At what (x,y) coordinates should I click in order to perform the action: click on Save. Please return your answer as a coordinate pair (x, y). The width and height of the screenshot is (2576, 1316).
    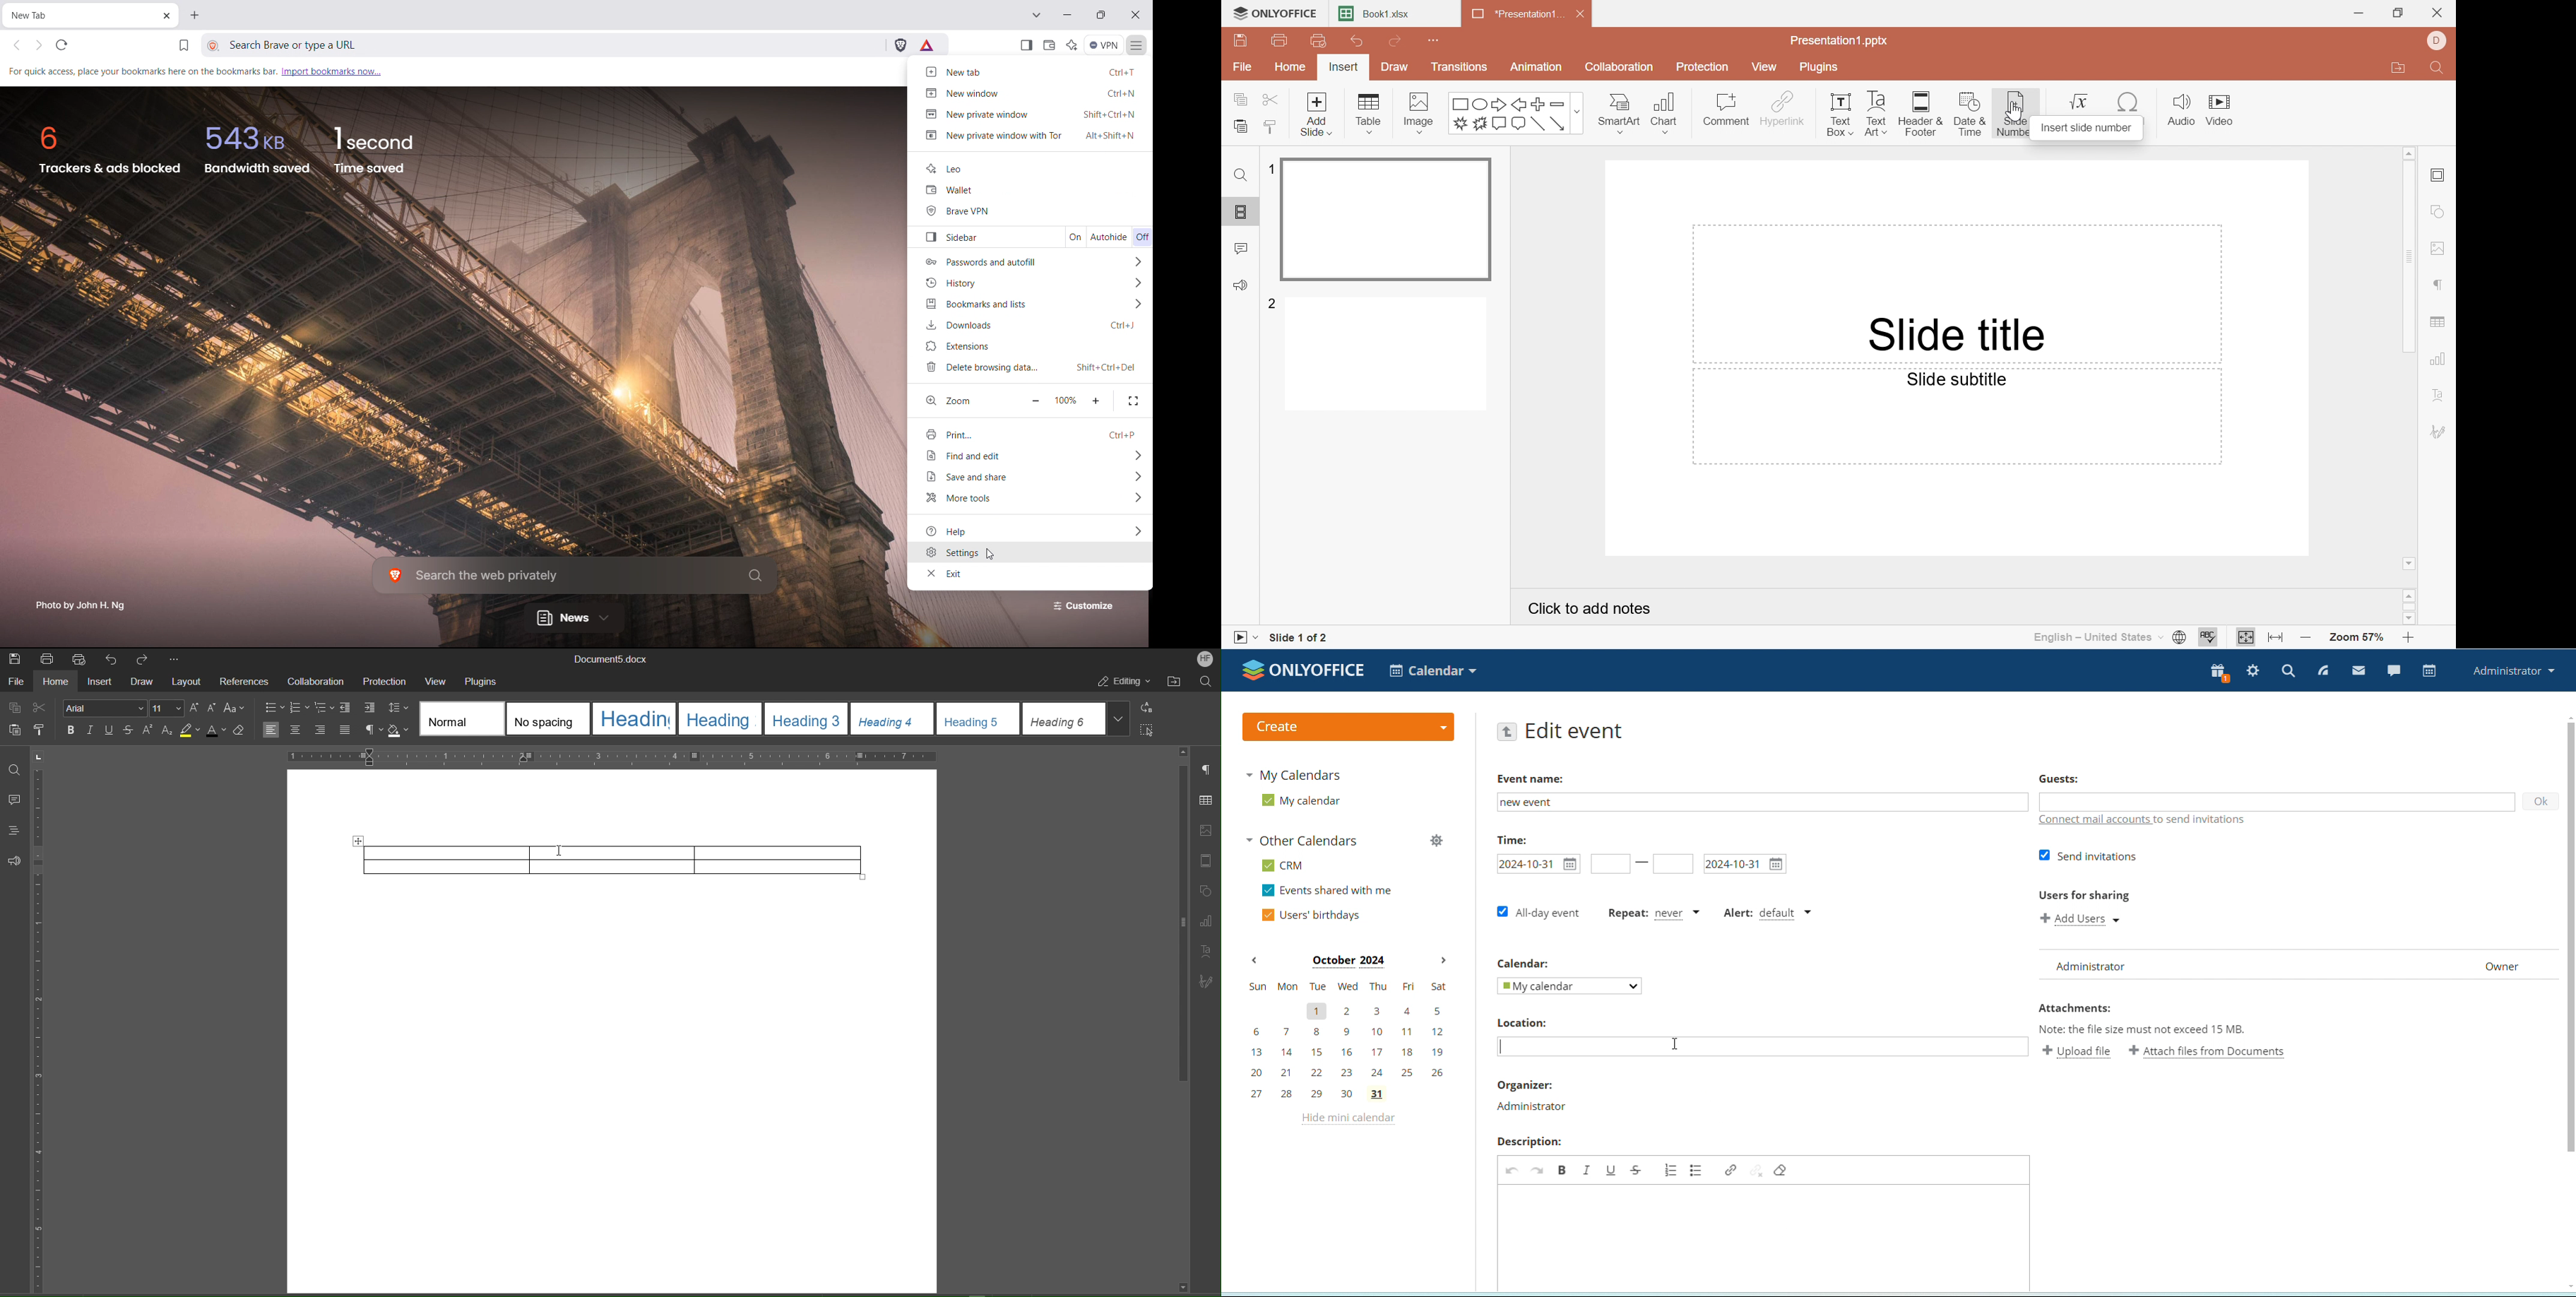
    Looking at the image, I should click on (1240, 41).